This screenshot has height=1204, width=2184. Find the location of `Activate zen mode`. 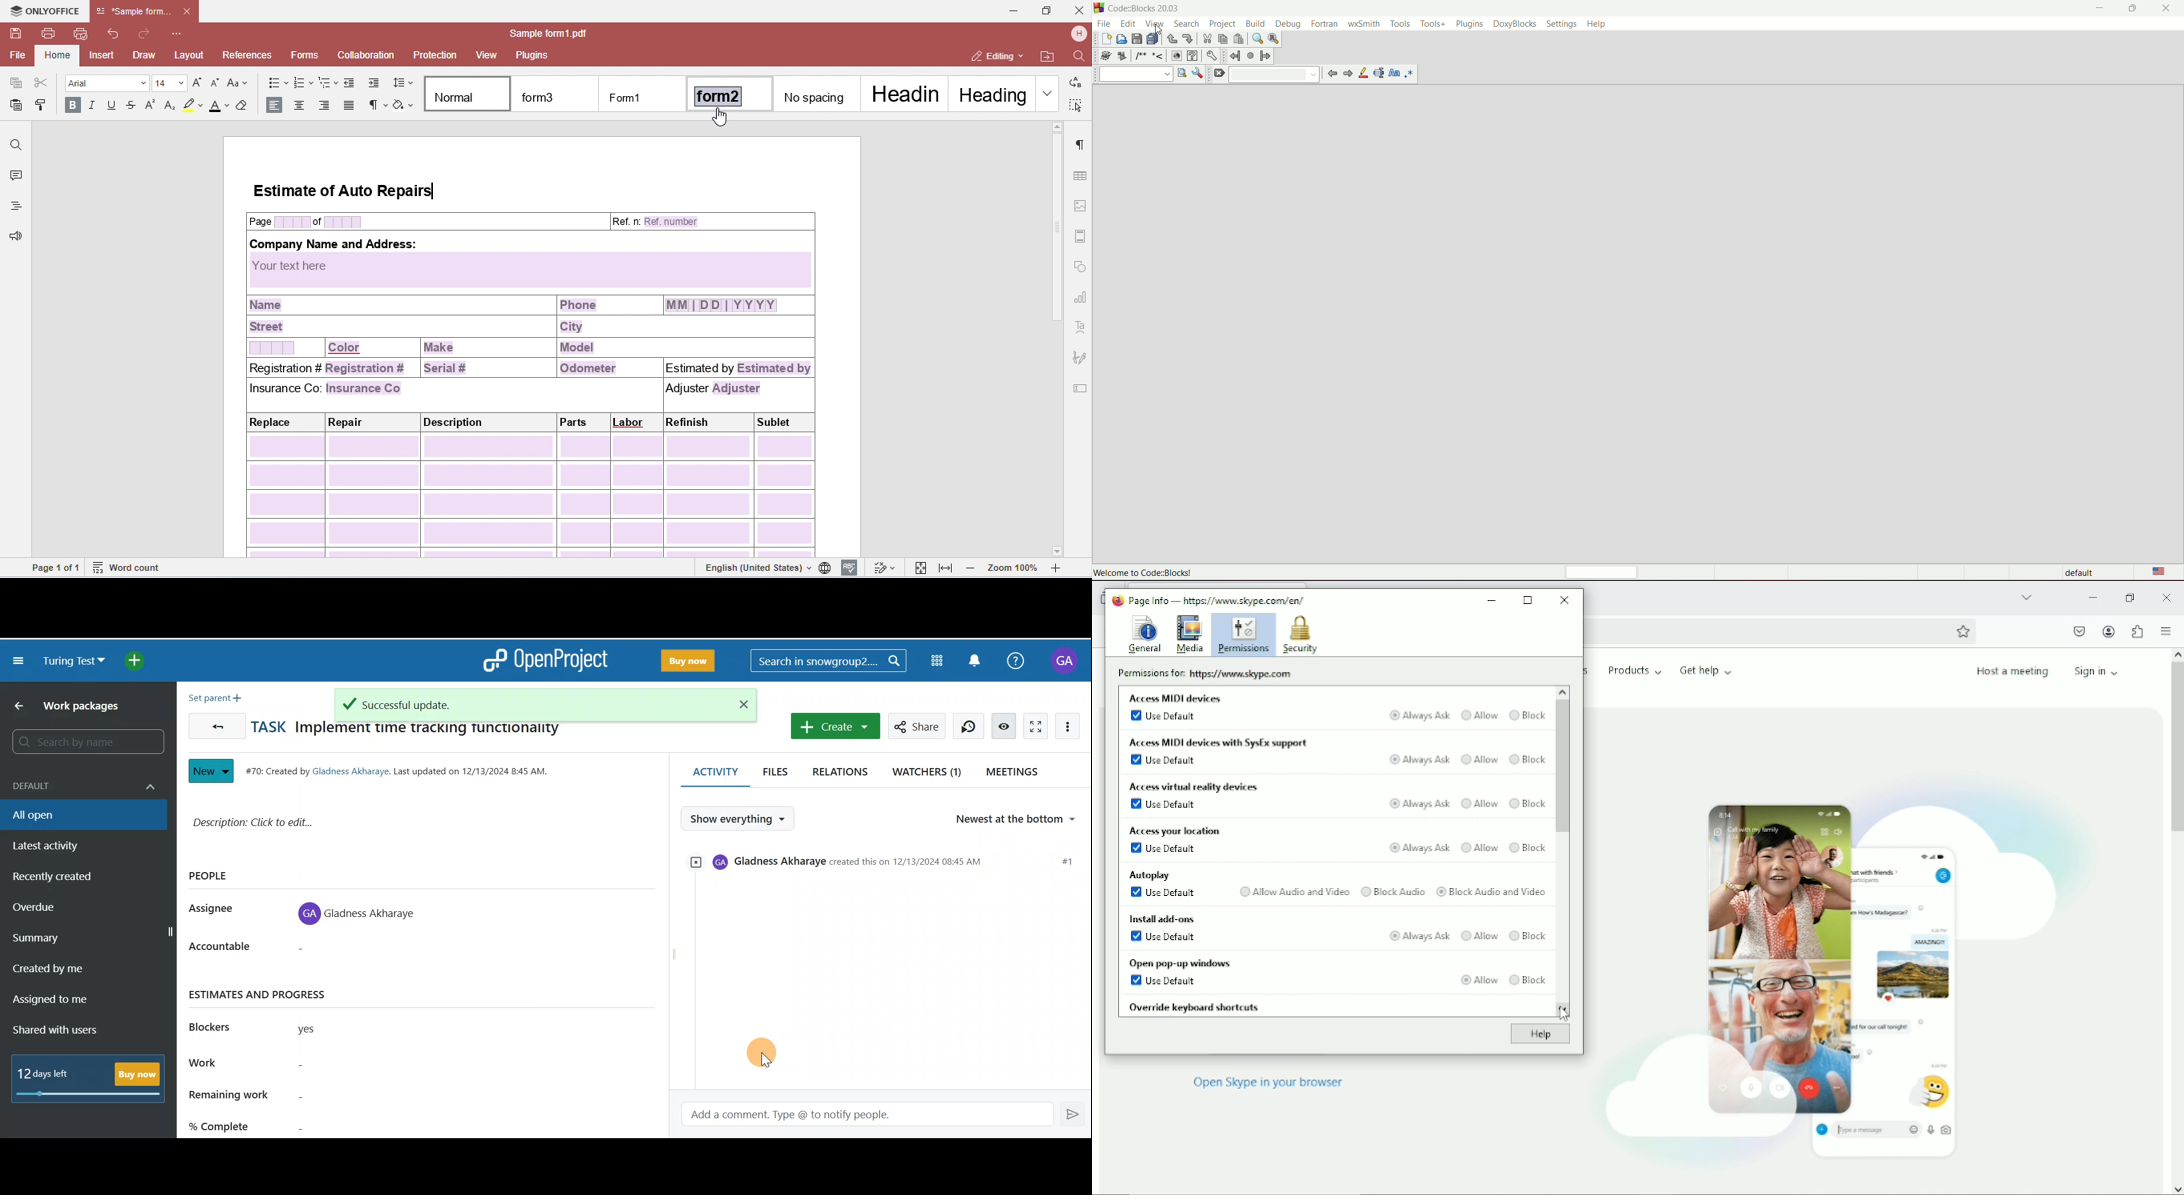

Activate zen mode is located at coordinates (1033, 724).